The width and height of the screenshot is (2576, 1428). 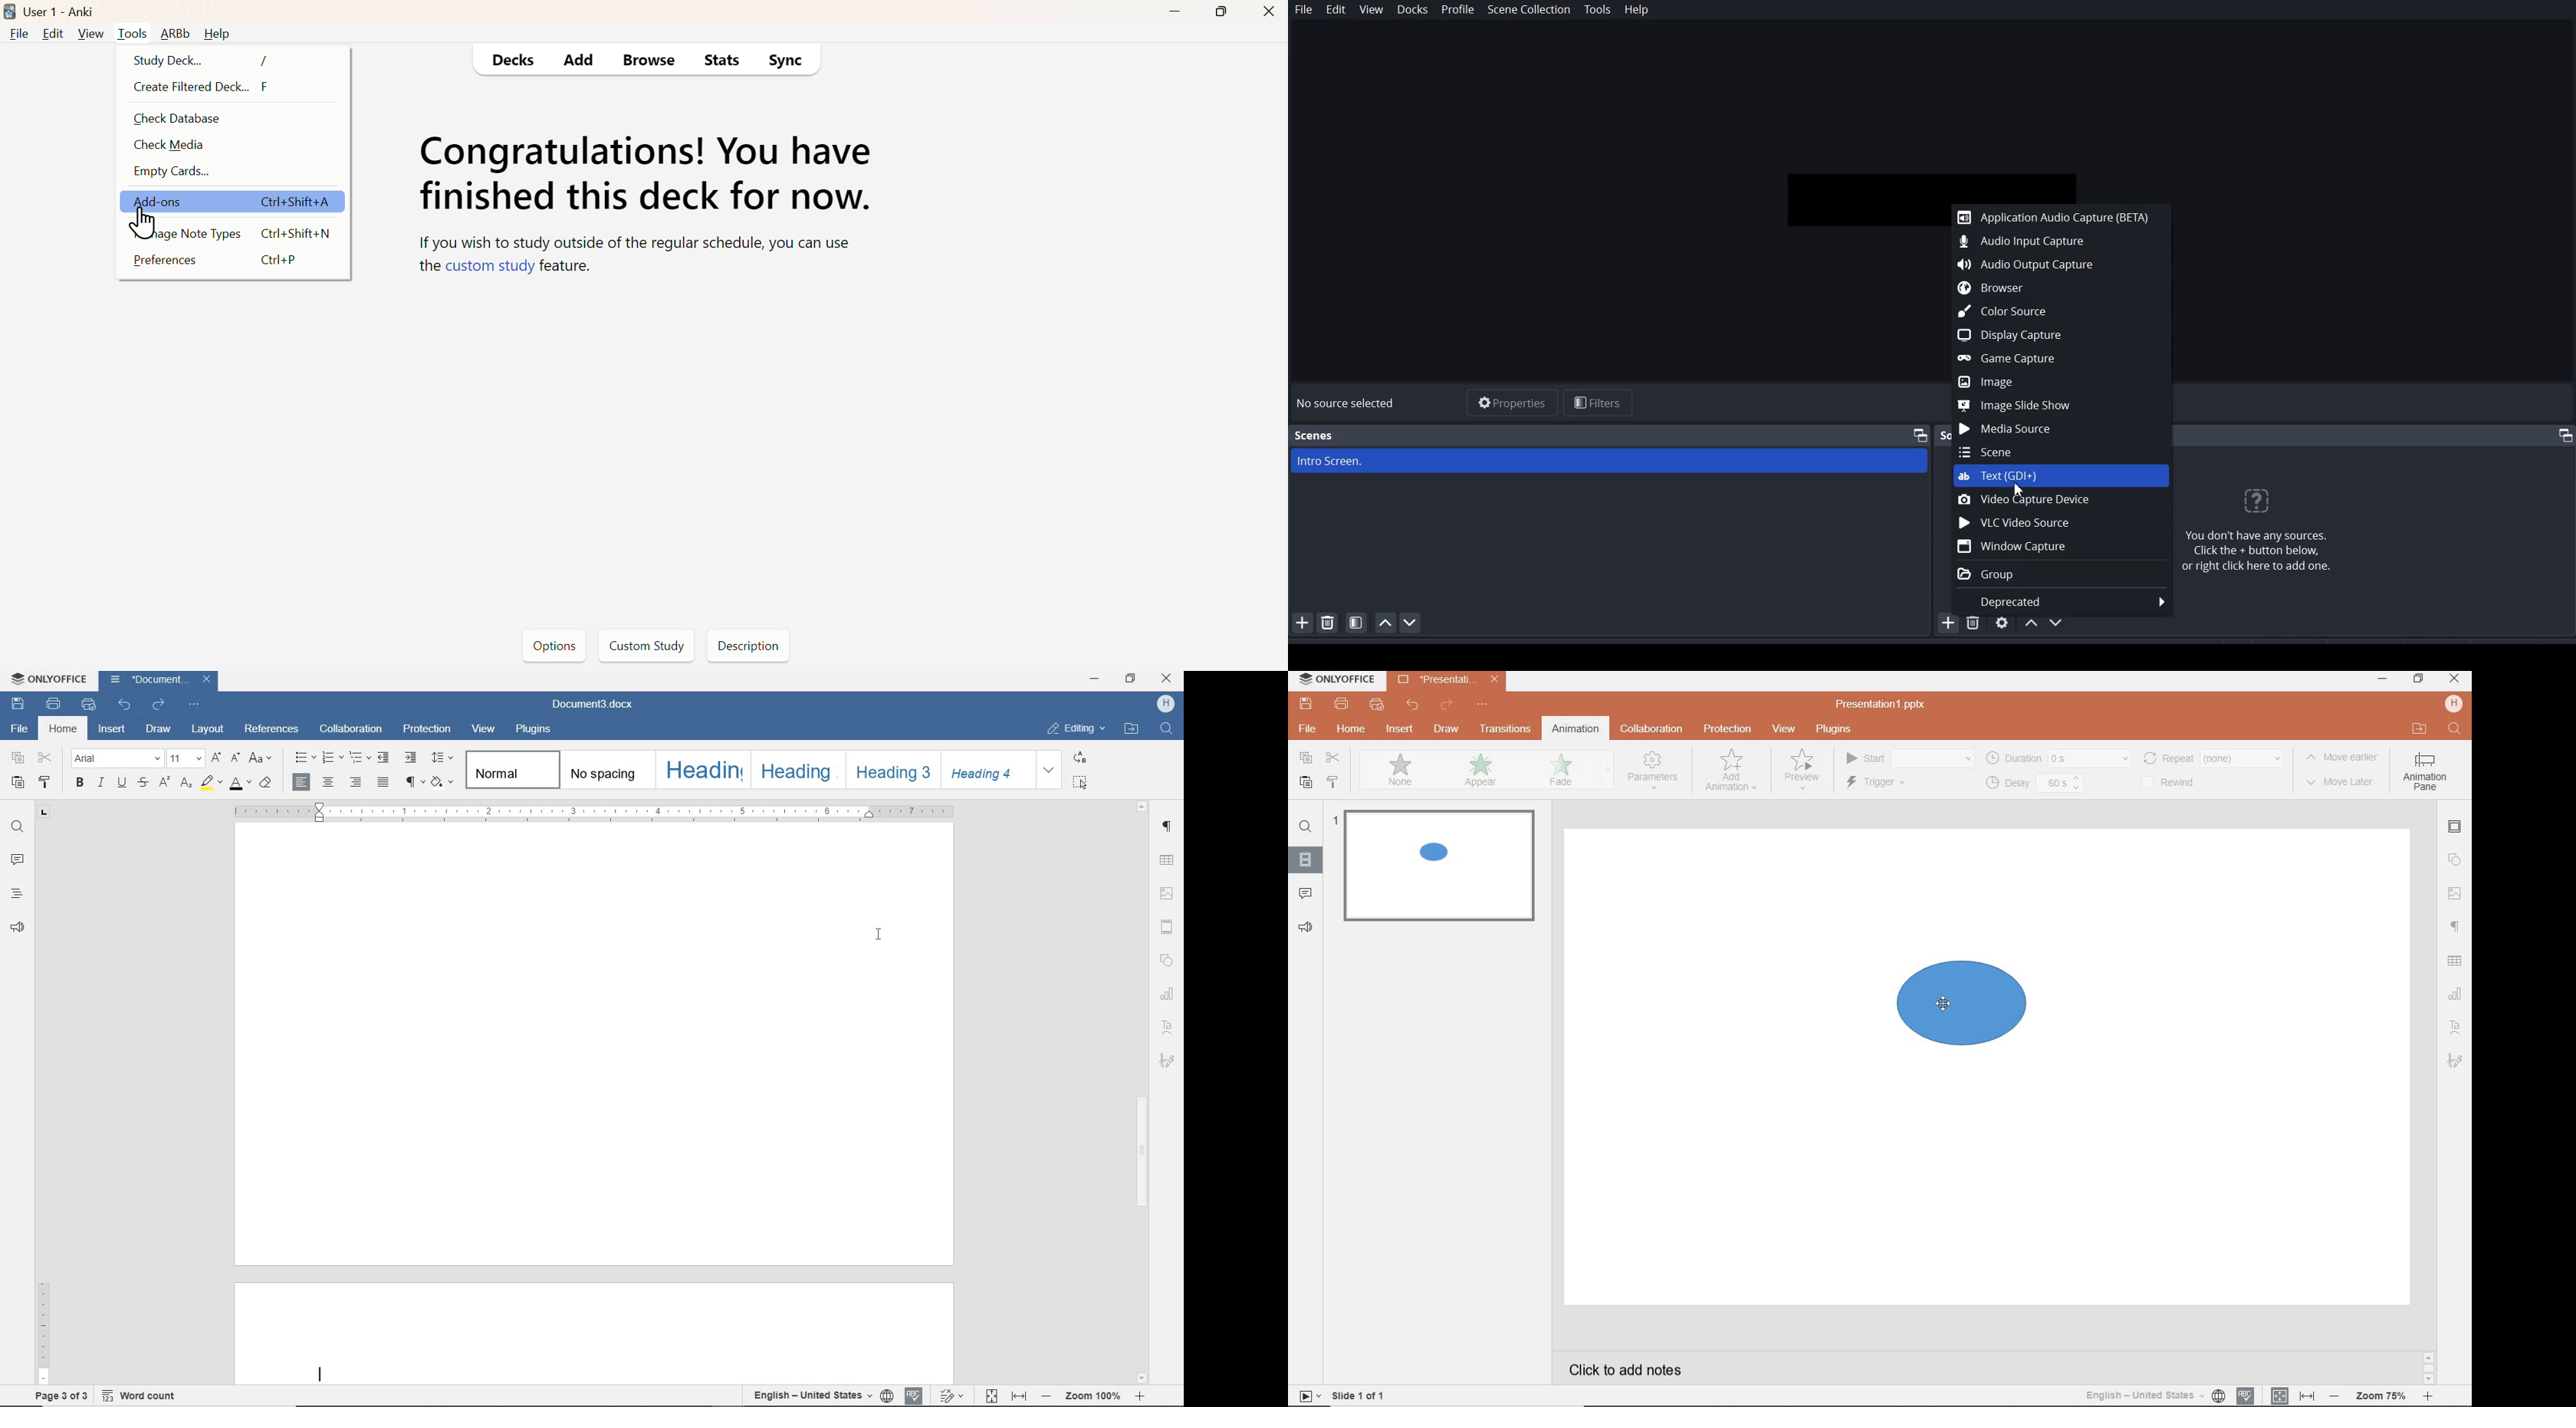 What do you see at coordinates (1305, 704) in the screenshot?
I see `save` at bounding box center [1305, 704].